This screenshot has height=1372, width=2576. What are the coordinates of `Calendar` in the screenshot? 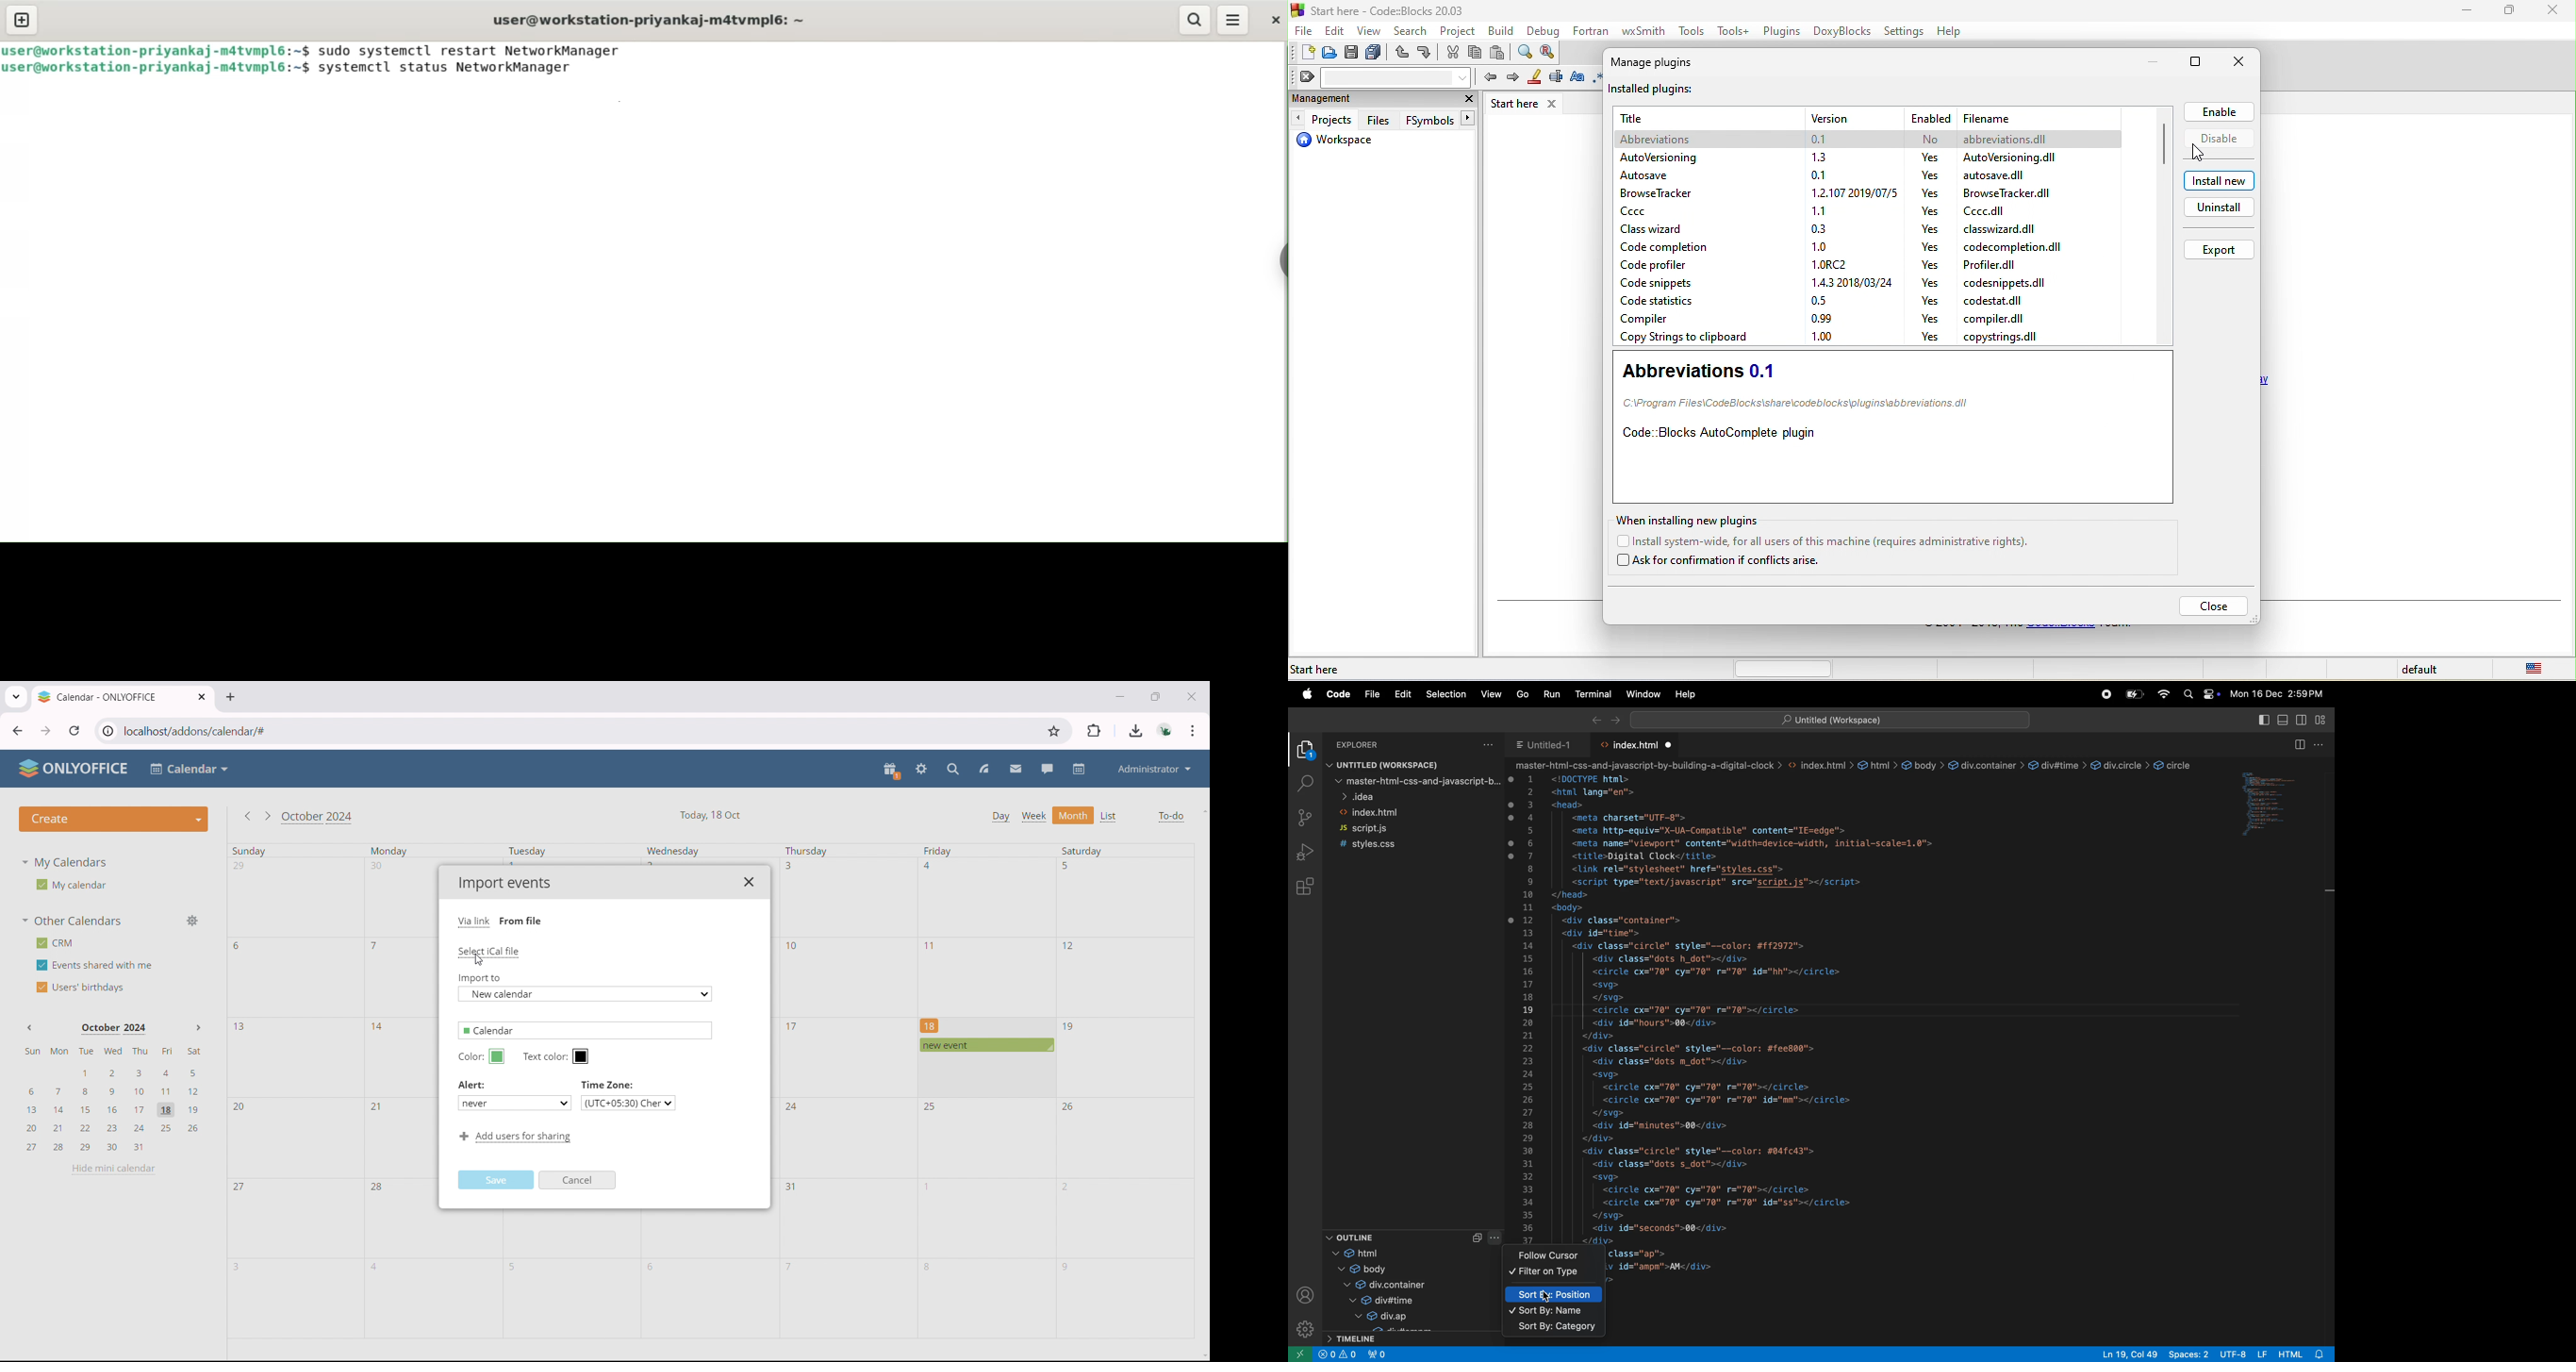 It's located at (586, 1030).